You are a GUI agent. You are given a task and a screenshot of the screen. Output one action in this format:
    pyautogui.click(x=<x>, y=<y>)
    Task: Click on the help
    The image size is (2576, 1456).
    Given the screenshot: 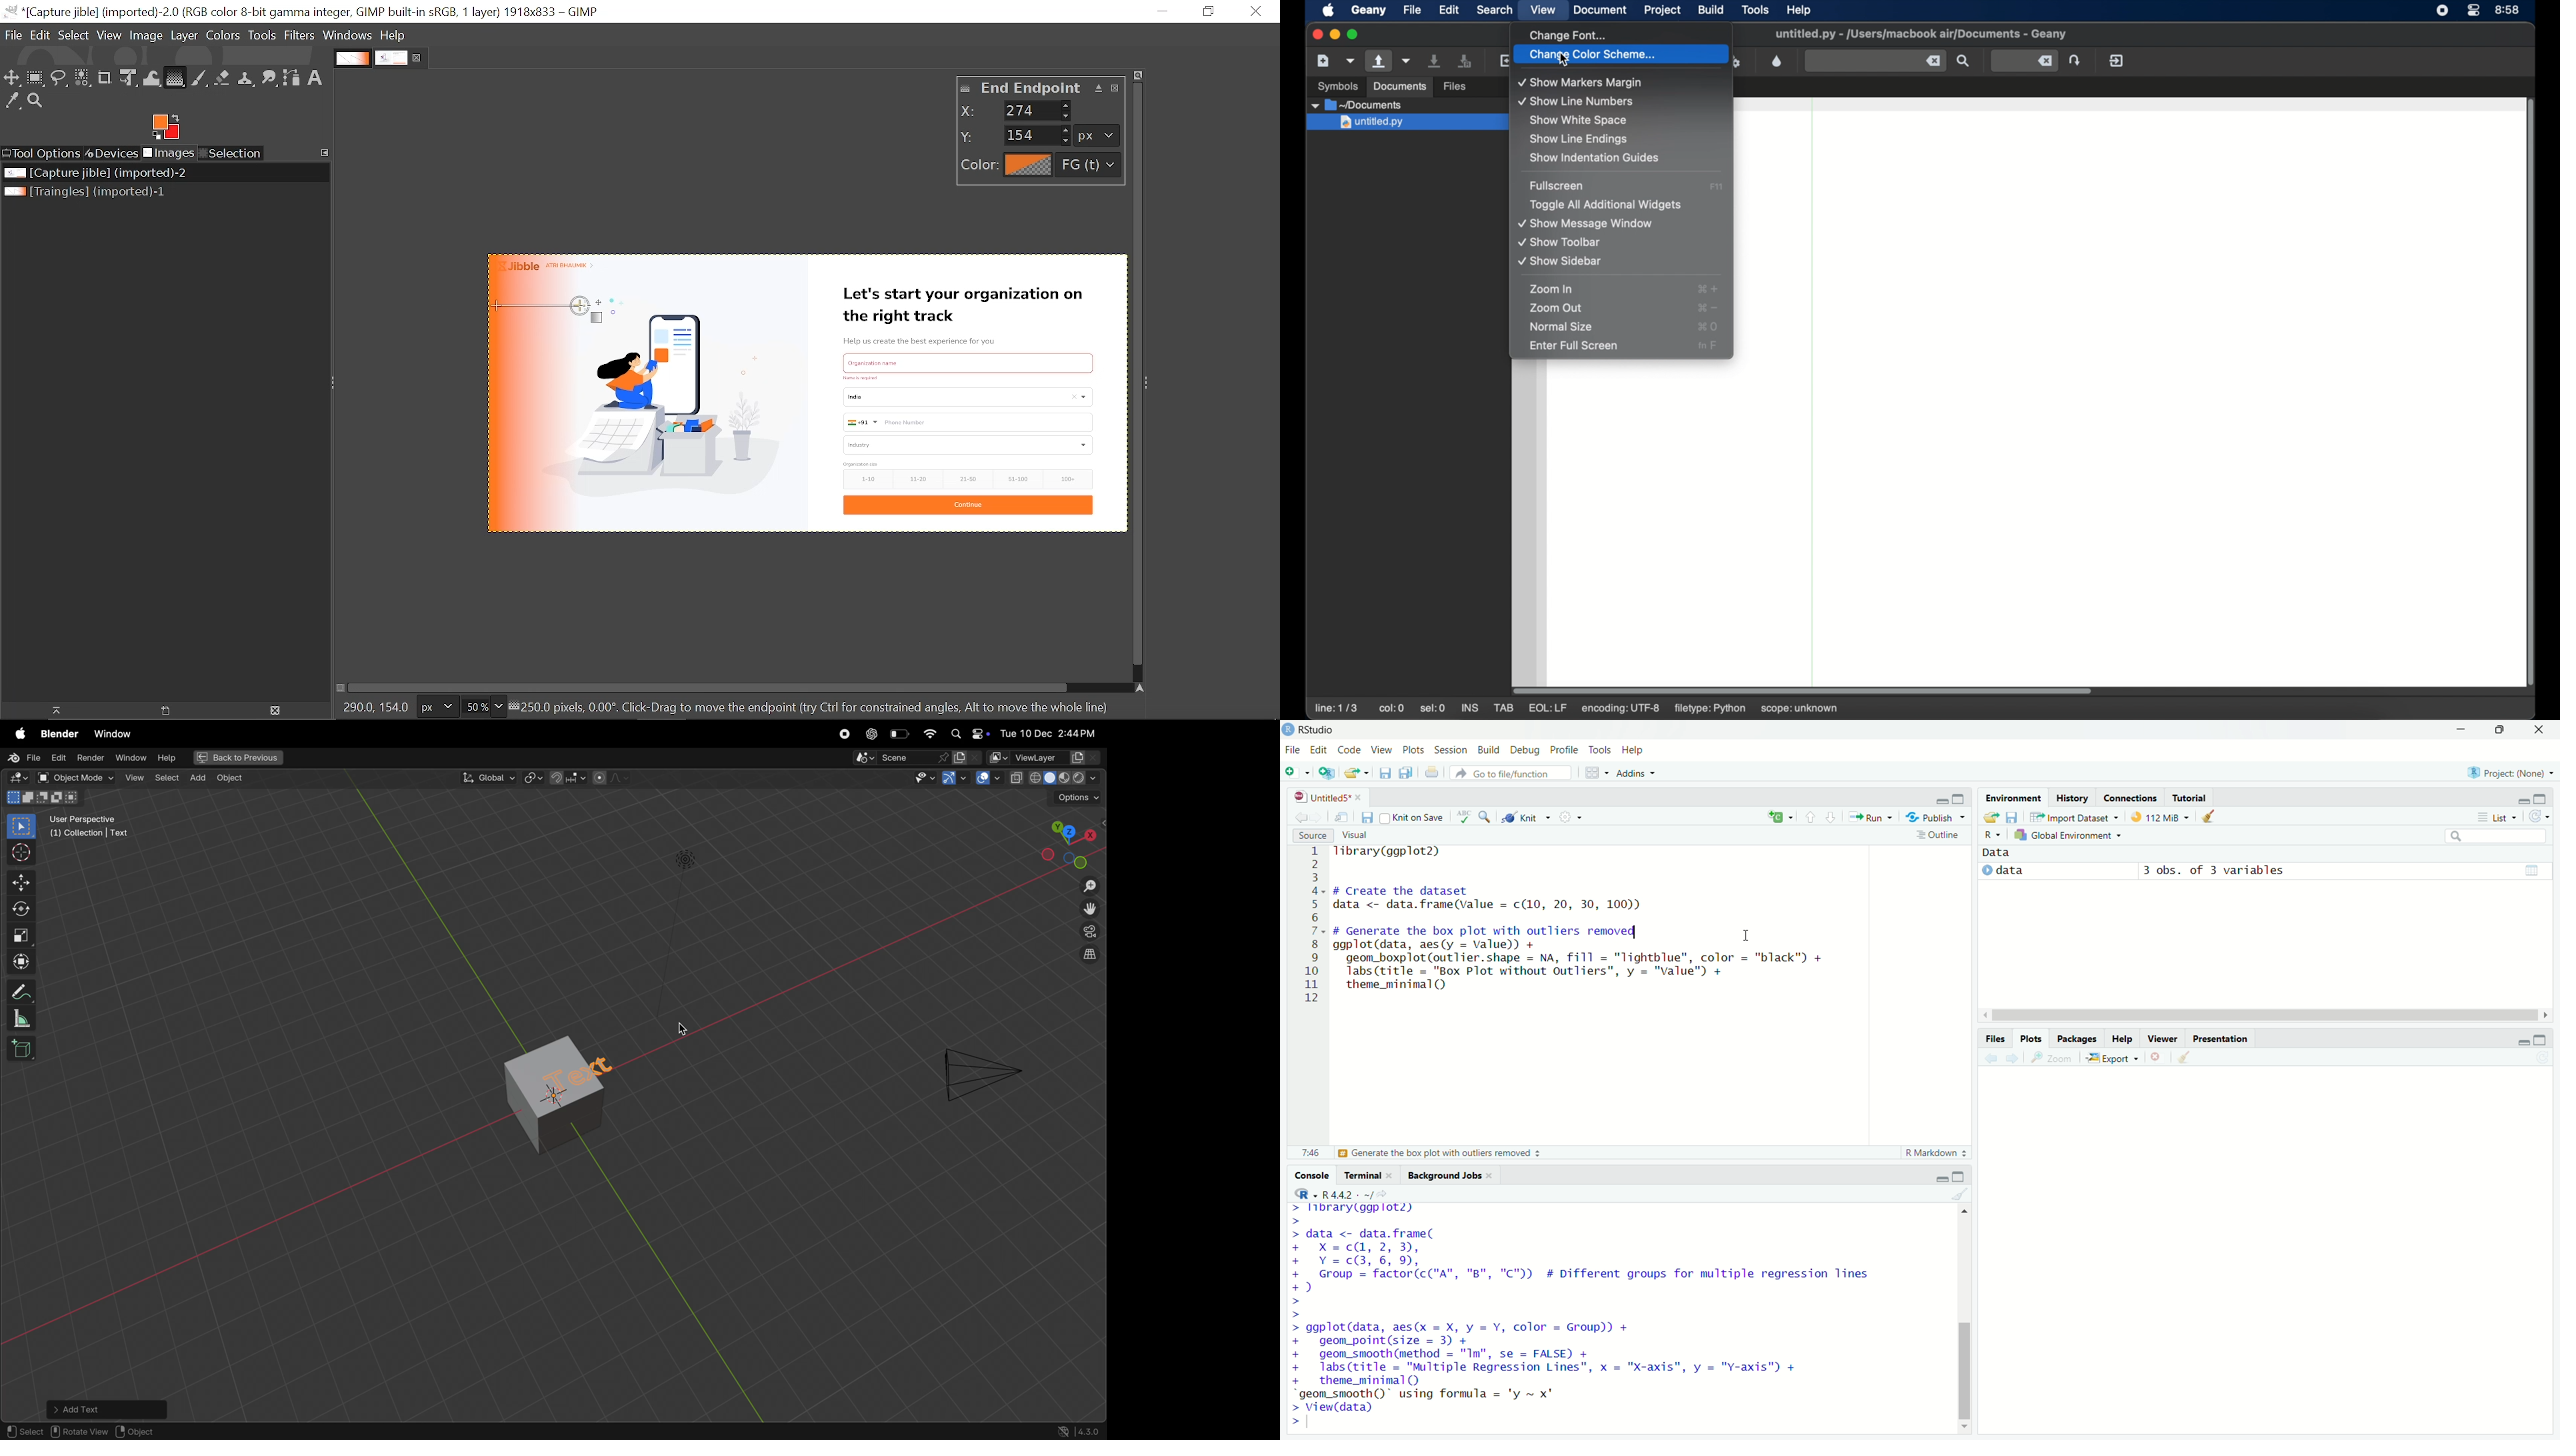 What is the action you would take?
    pyautogui.click(x=1801, y=10)
    